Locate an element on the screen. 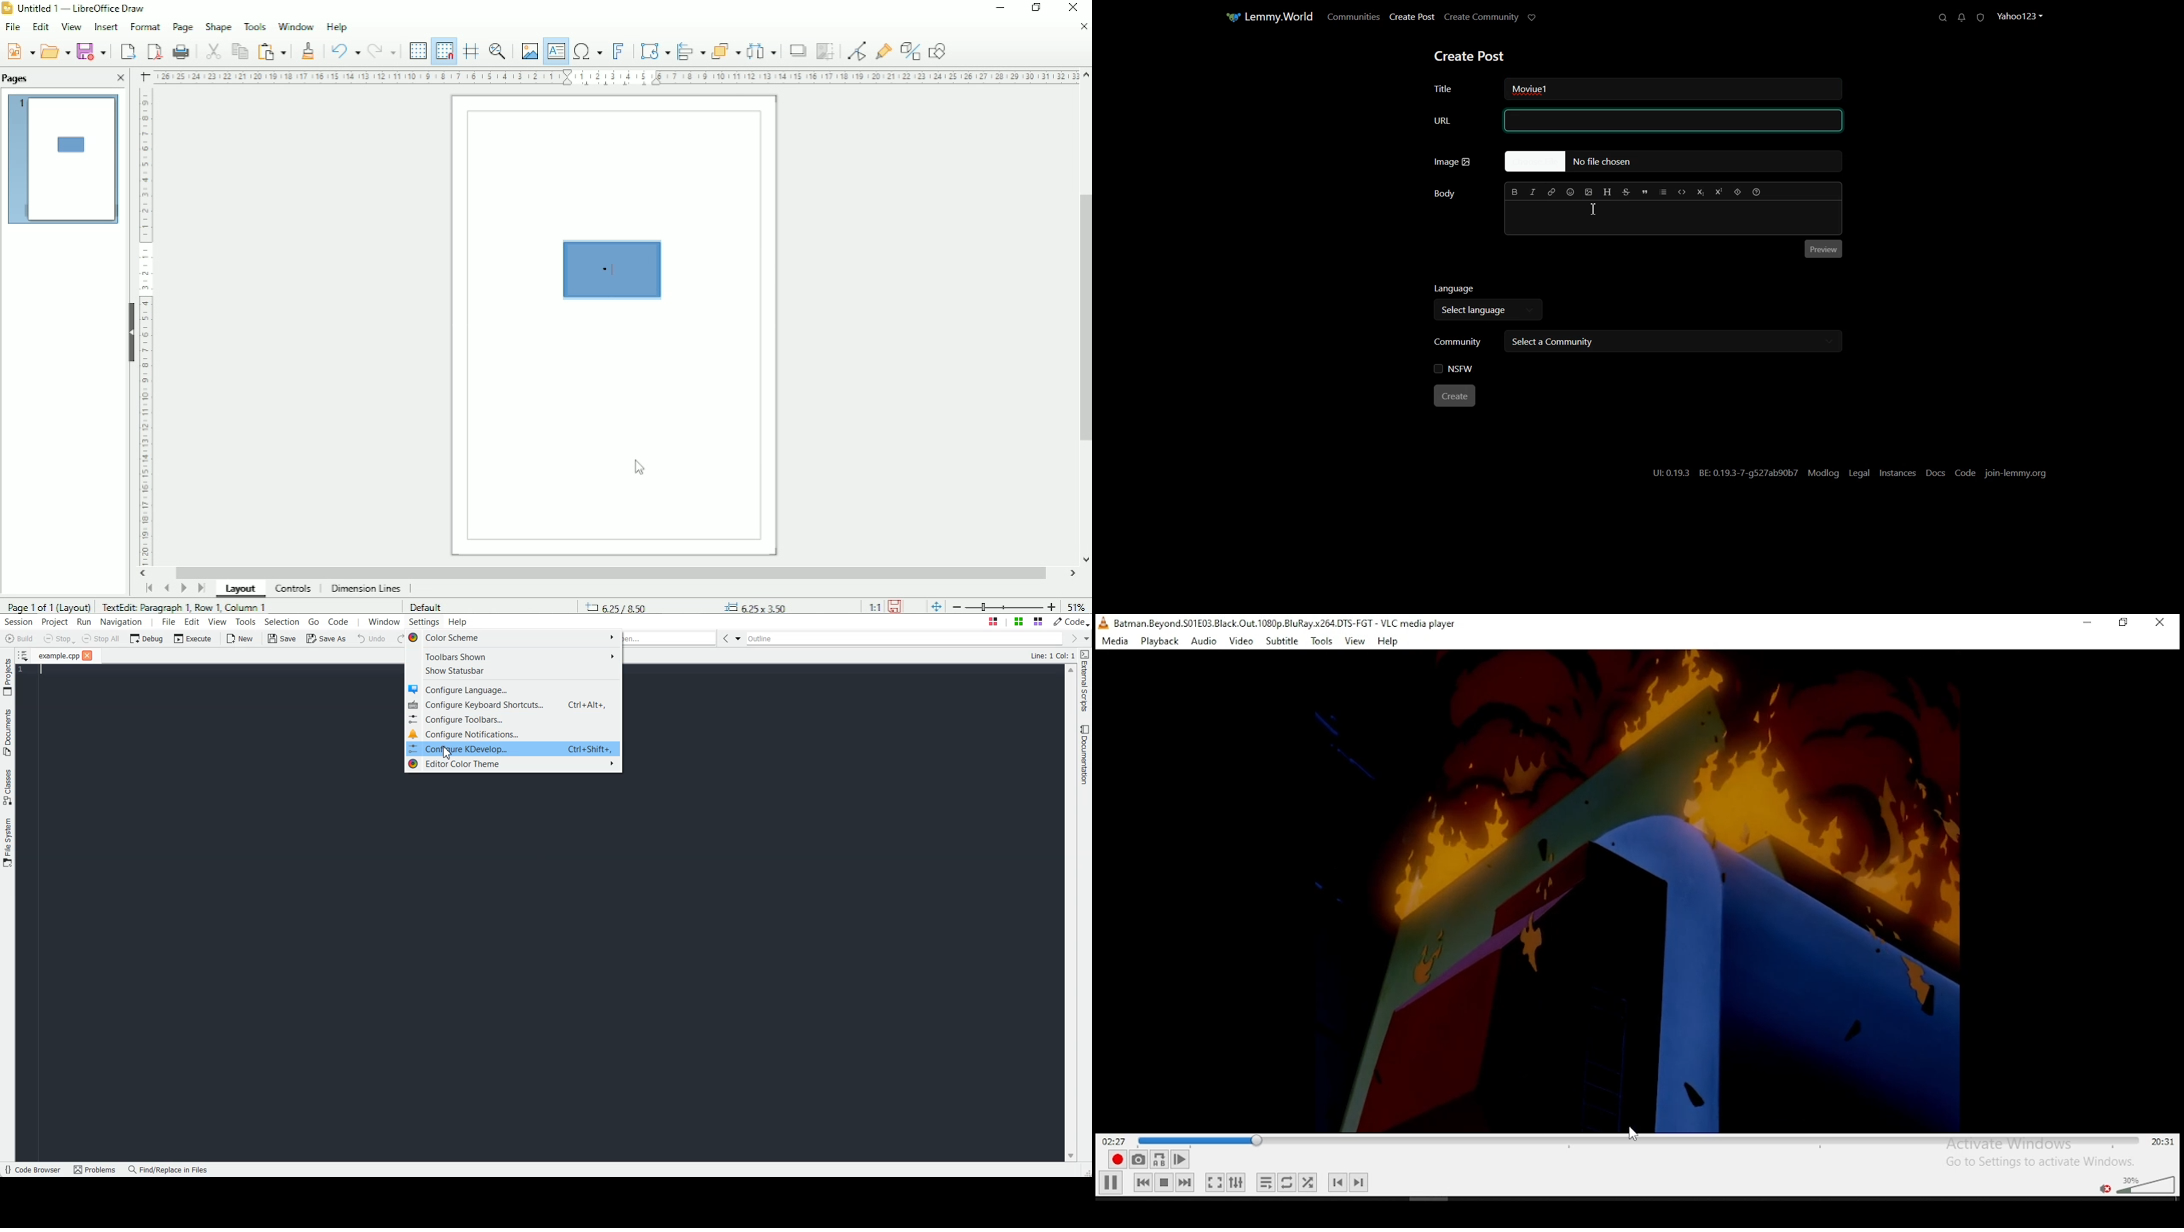 This screenshot has width=2184, height=1232. audio is located at coordinates (1204, 640).